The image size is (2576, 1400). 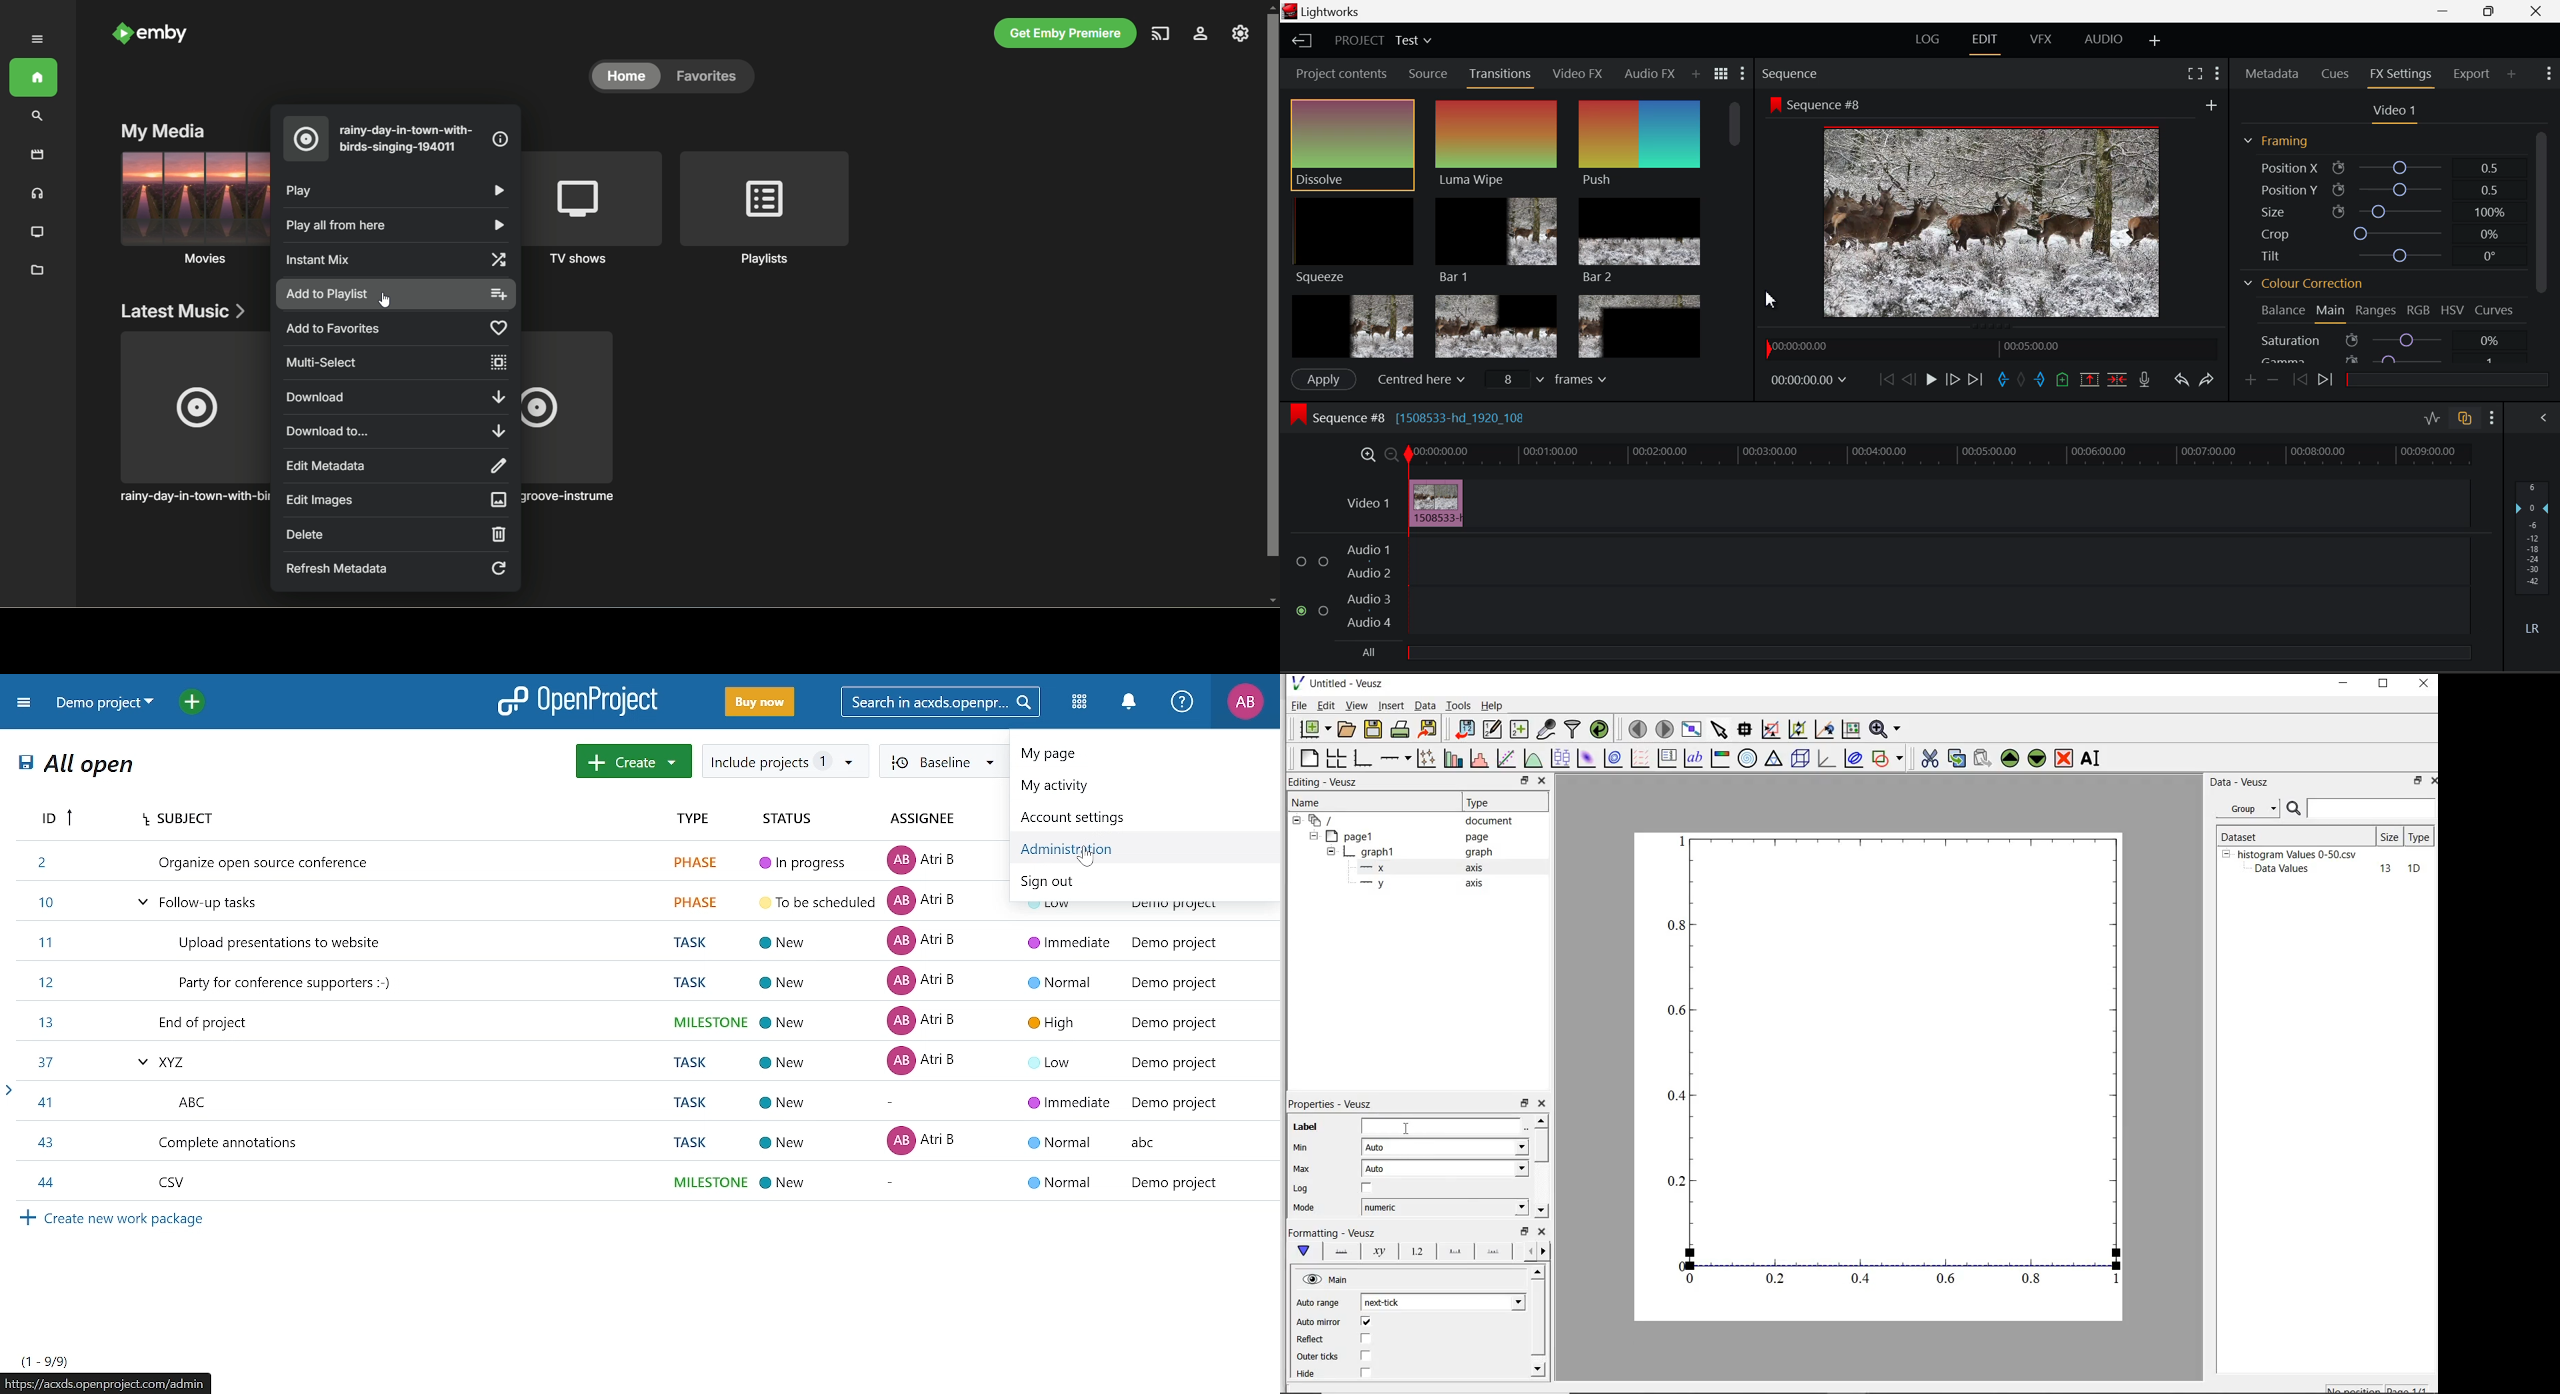 What do you see at coordinates (53, 818) in the screenshot?
I see `project ID` at bounding box center [53, 818].